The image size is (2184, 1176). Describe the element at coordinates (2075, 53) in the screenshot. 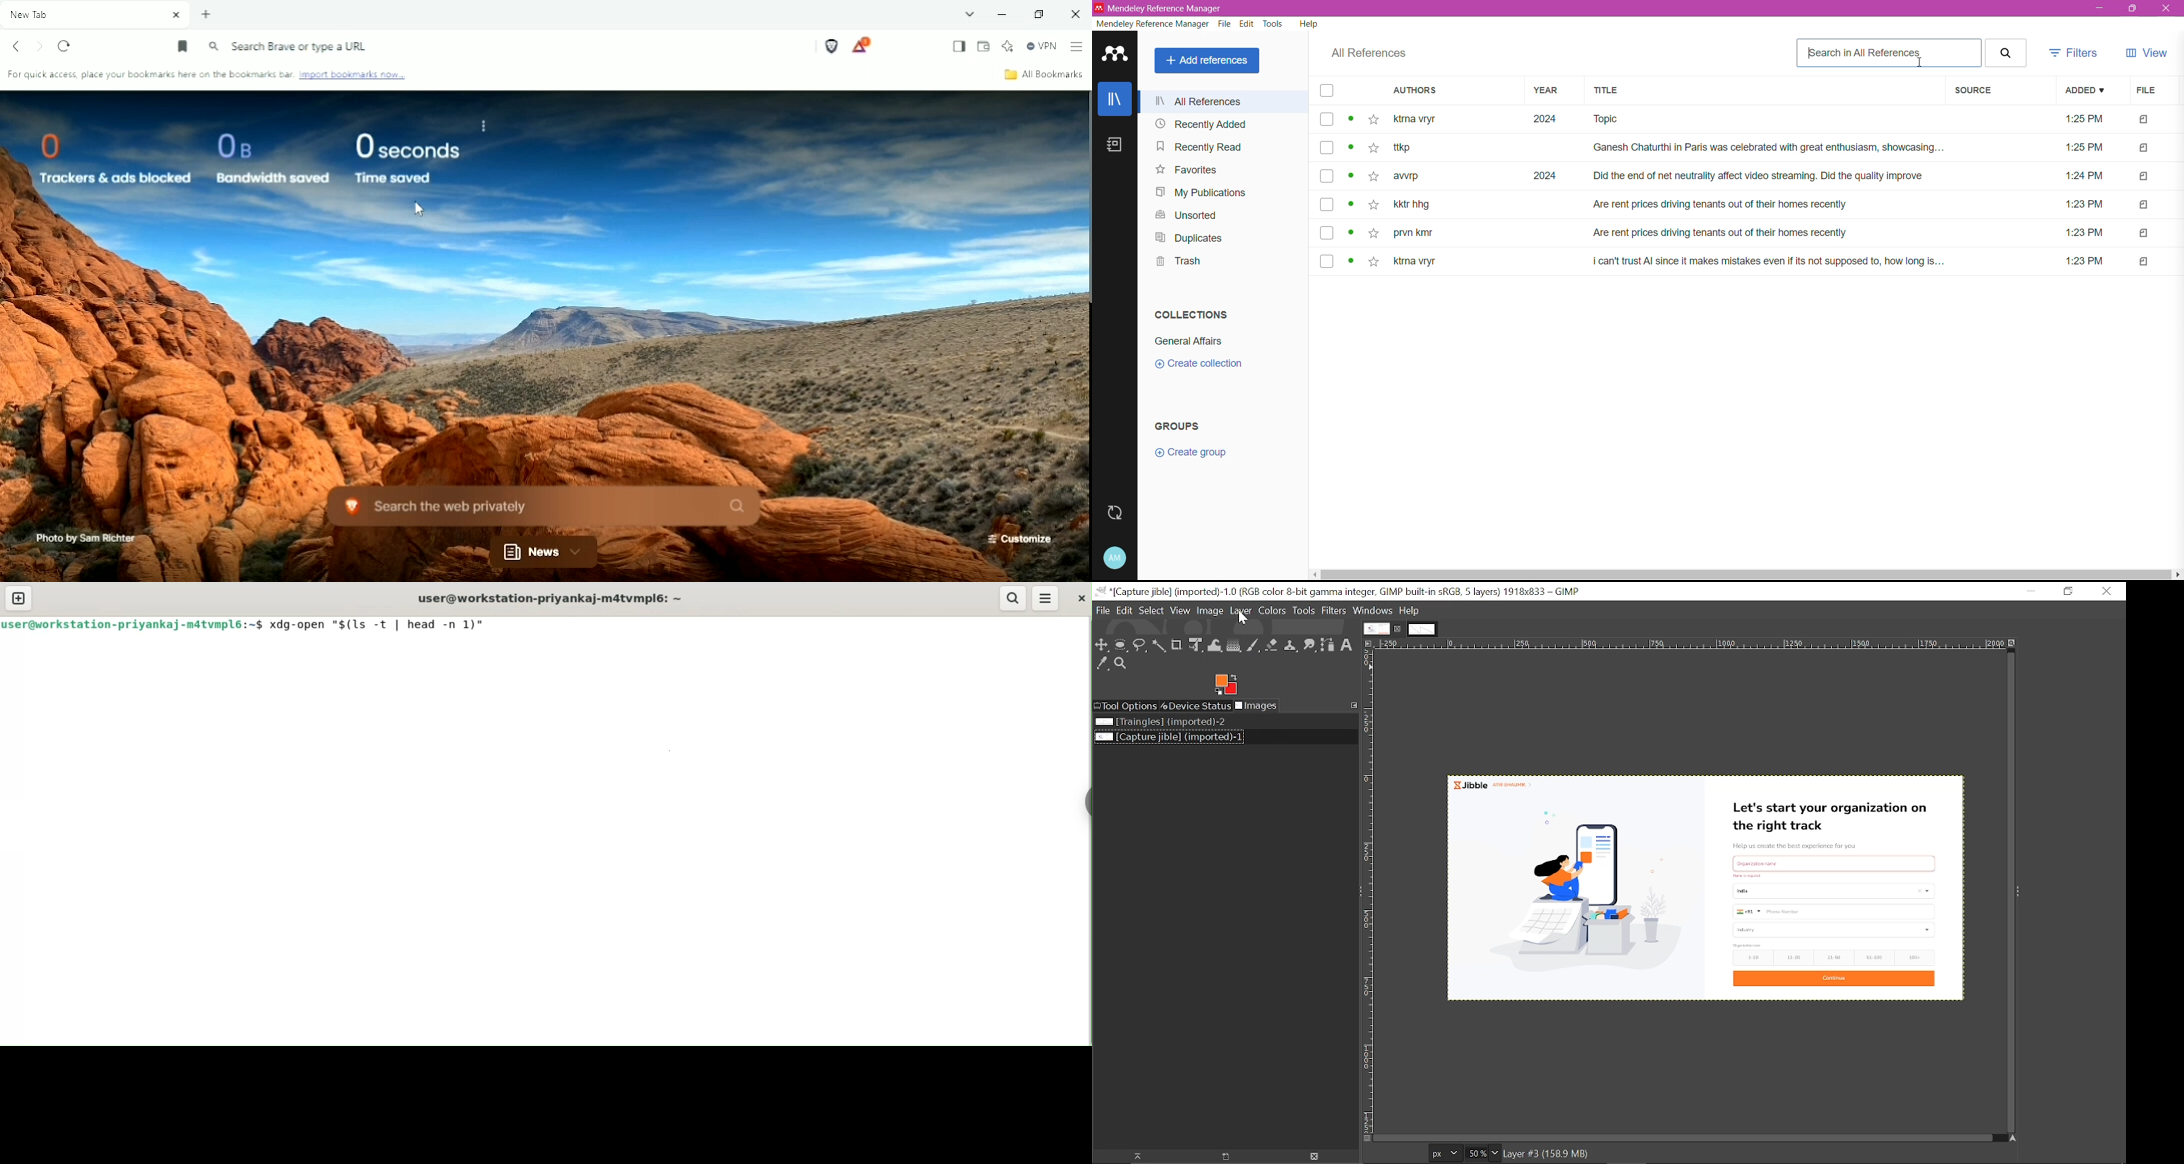

I see `Filters` at that location.